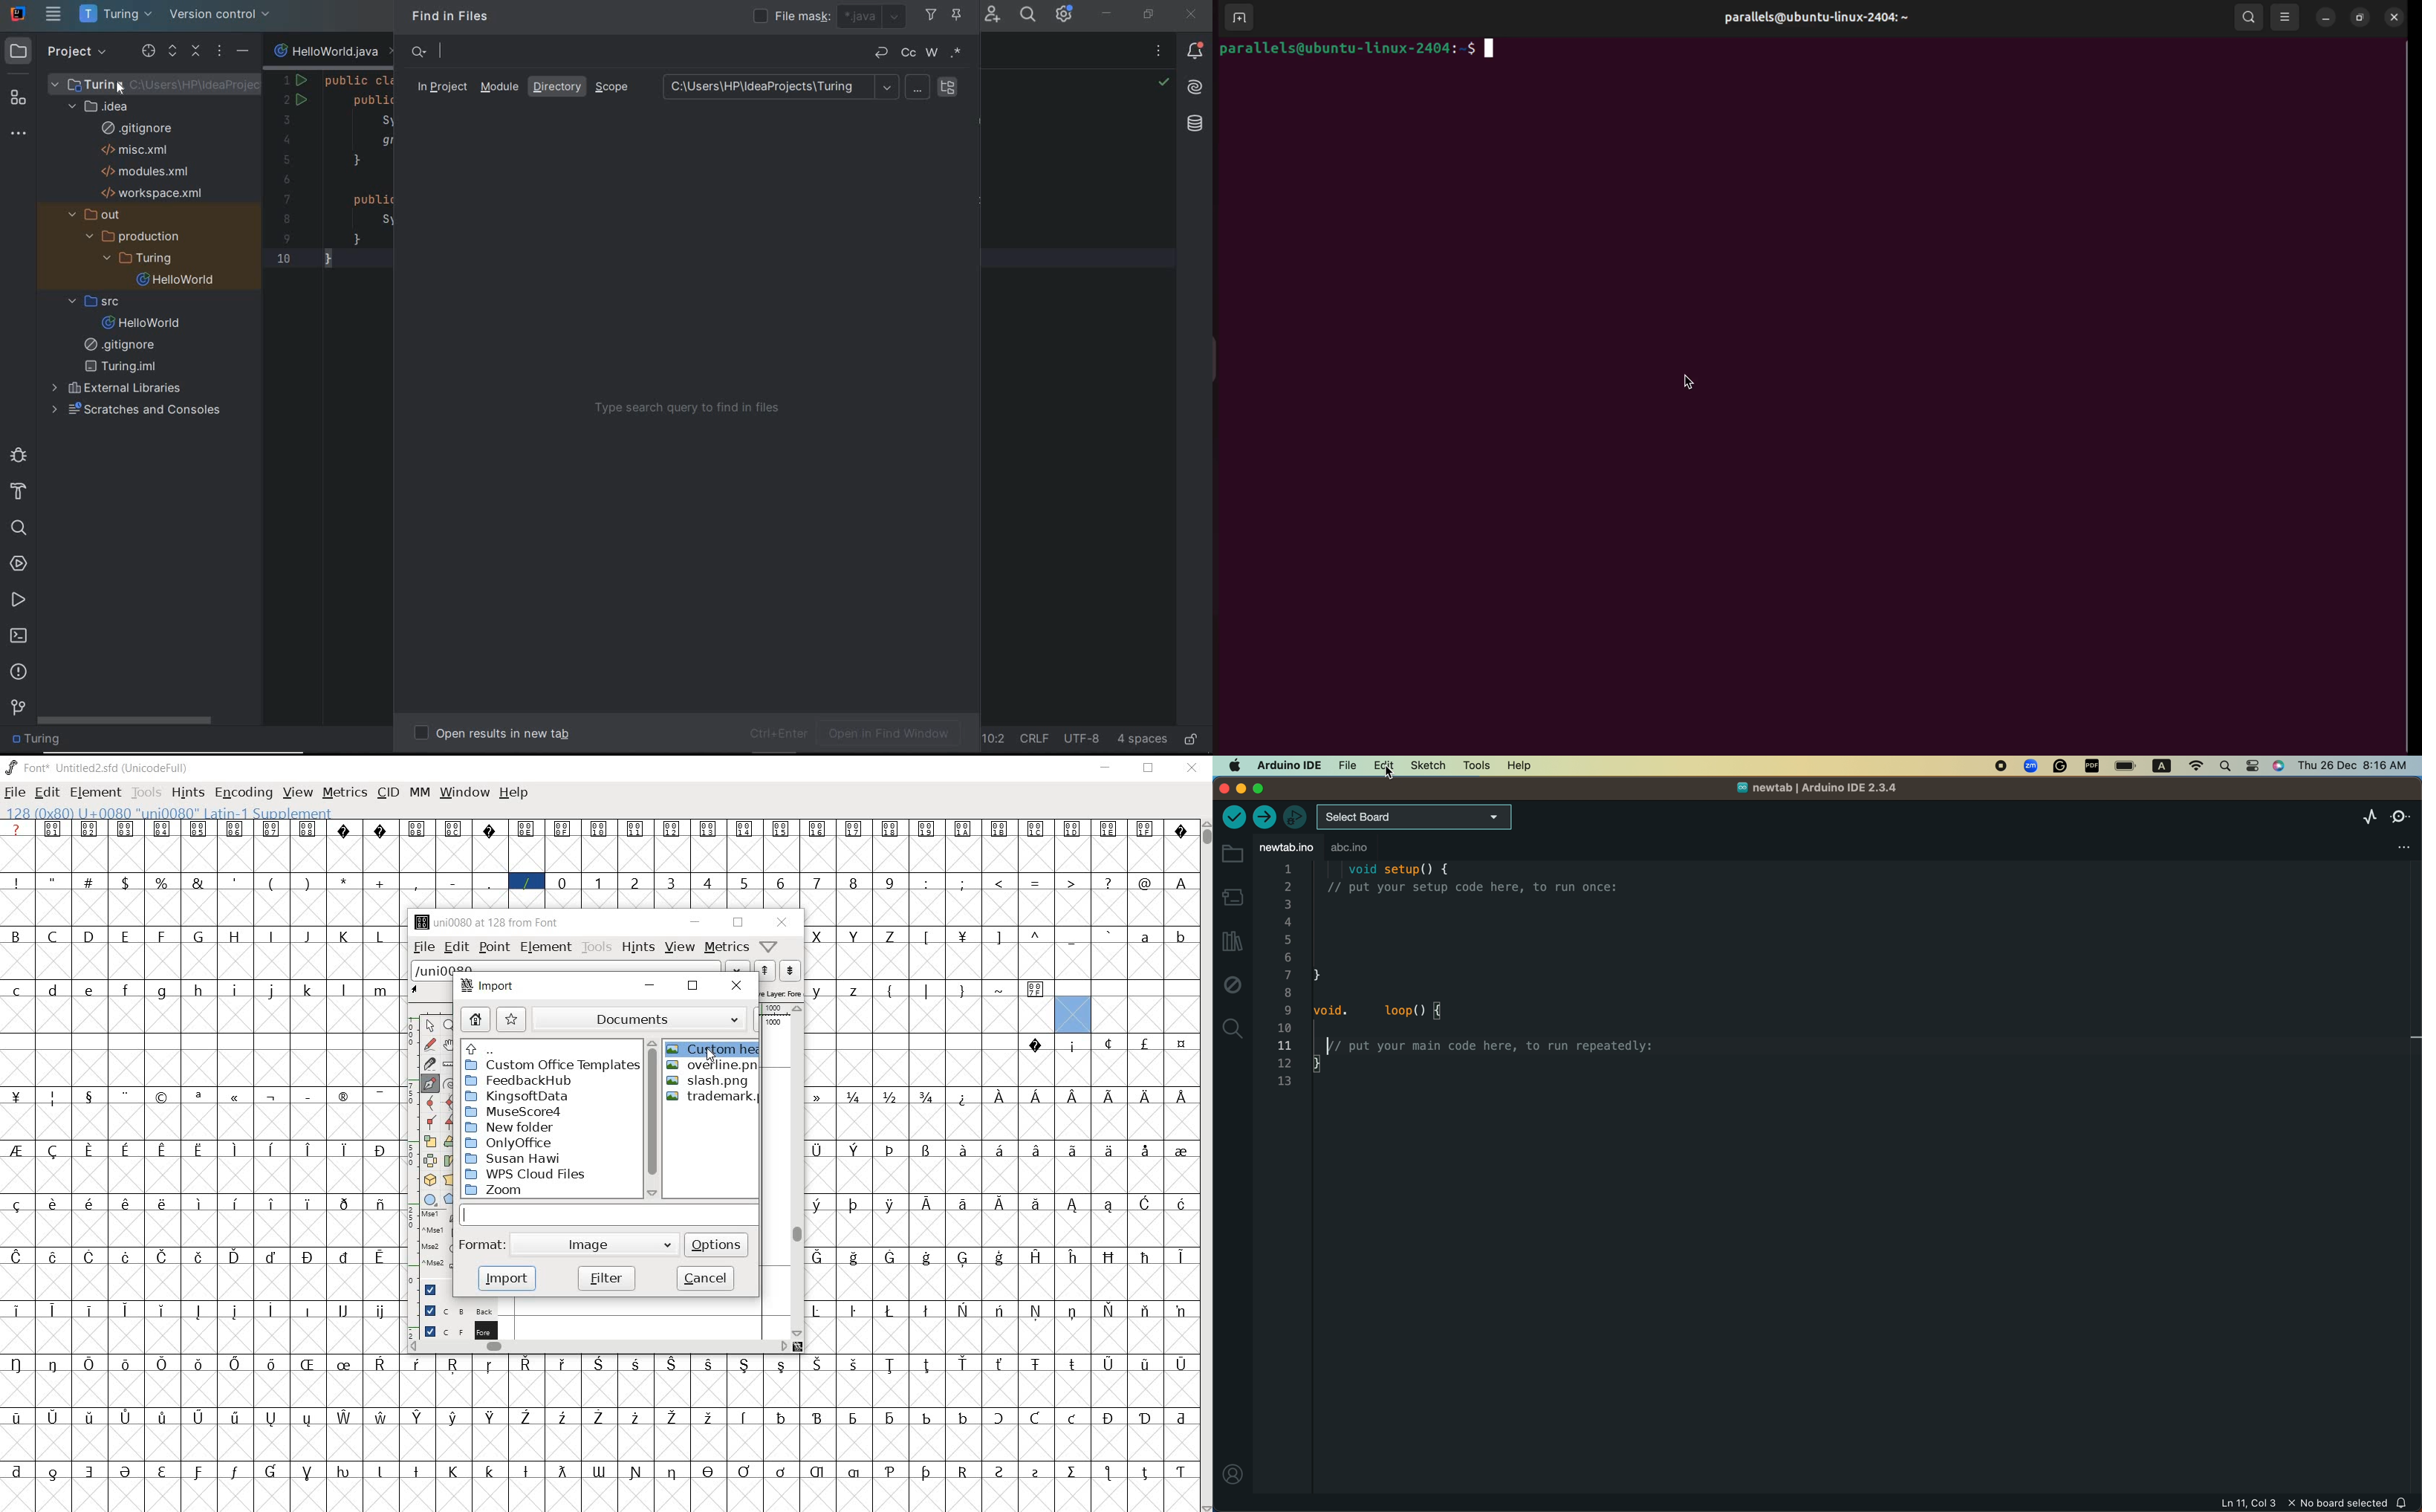  Describe the element at coordinates (1144, 1043) in the screenshot. I see `glyph` at that location.